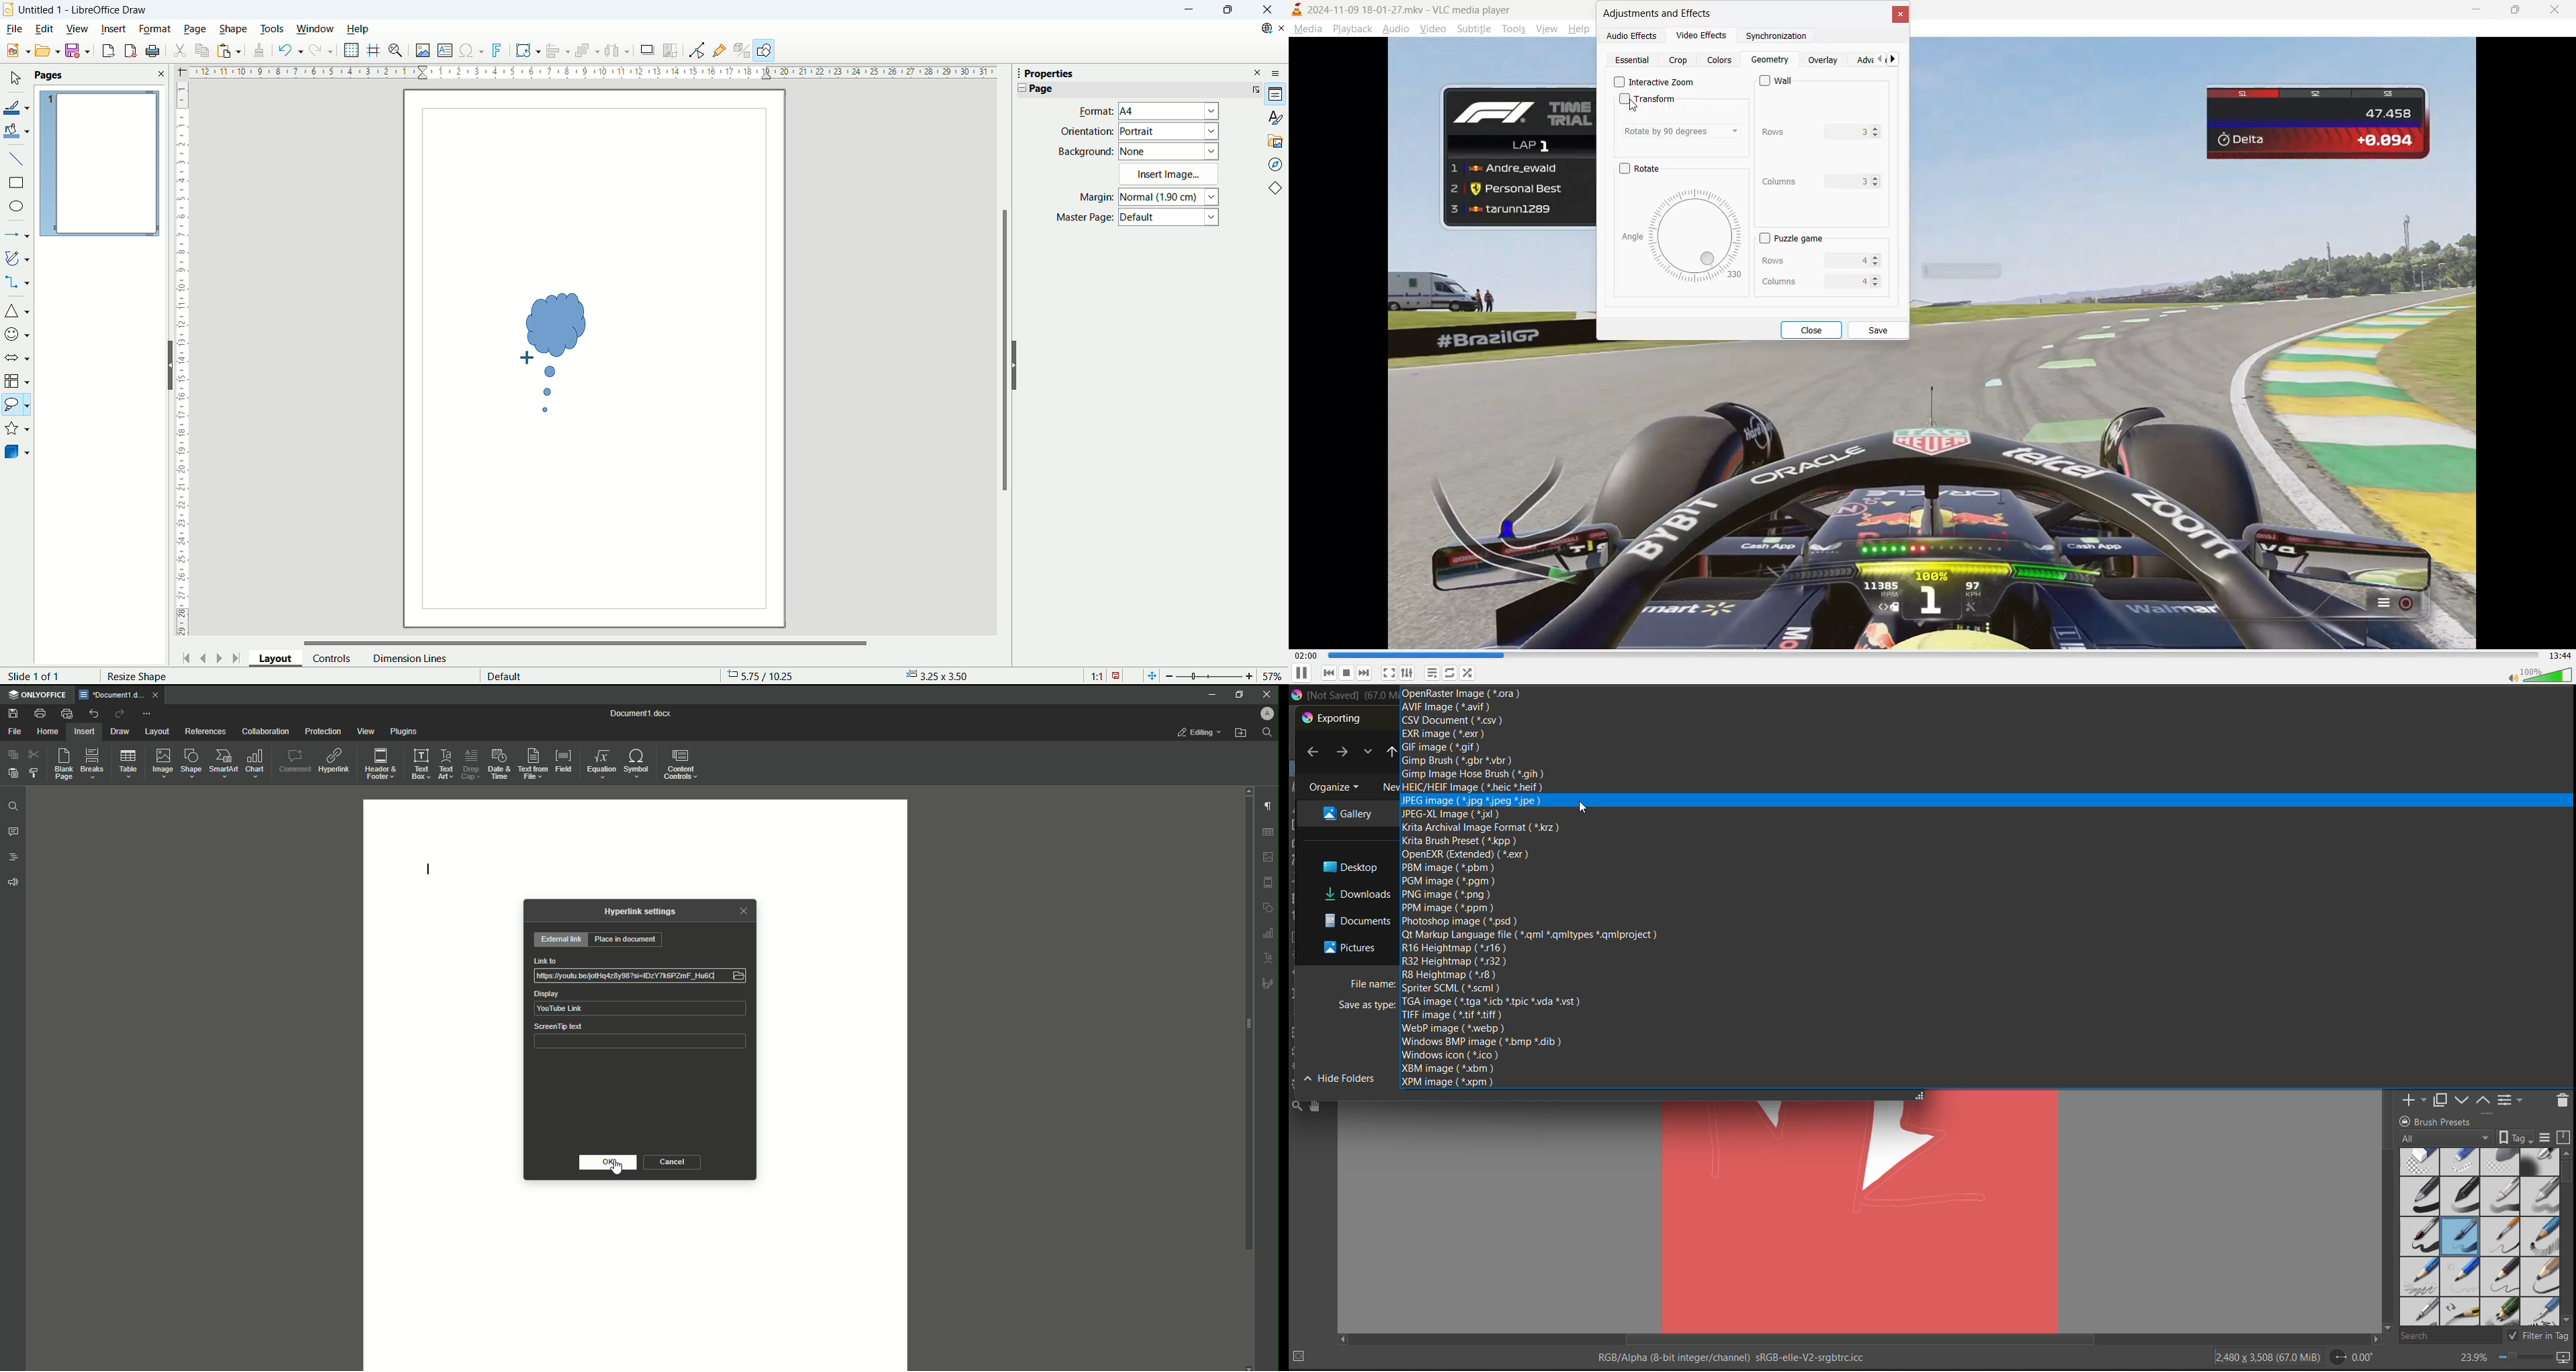  I want to click on storage resources, so click(2565, 1138).